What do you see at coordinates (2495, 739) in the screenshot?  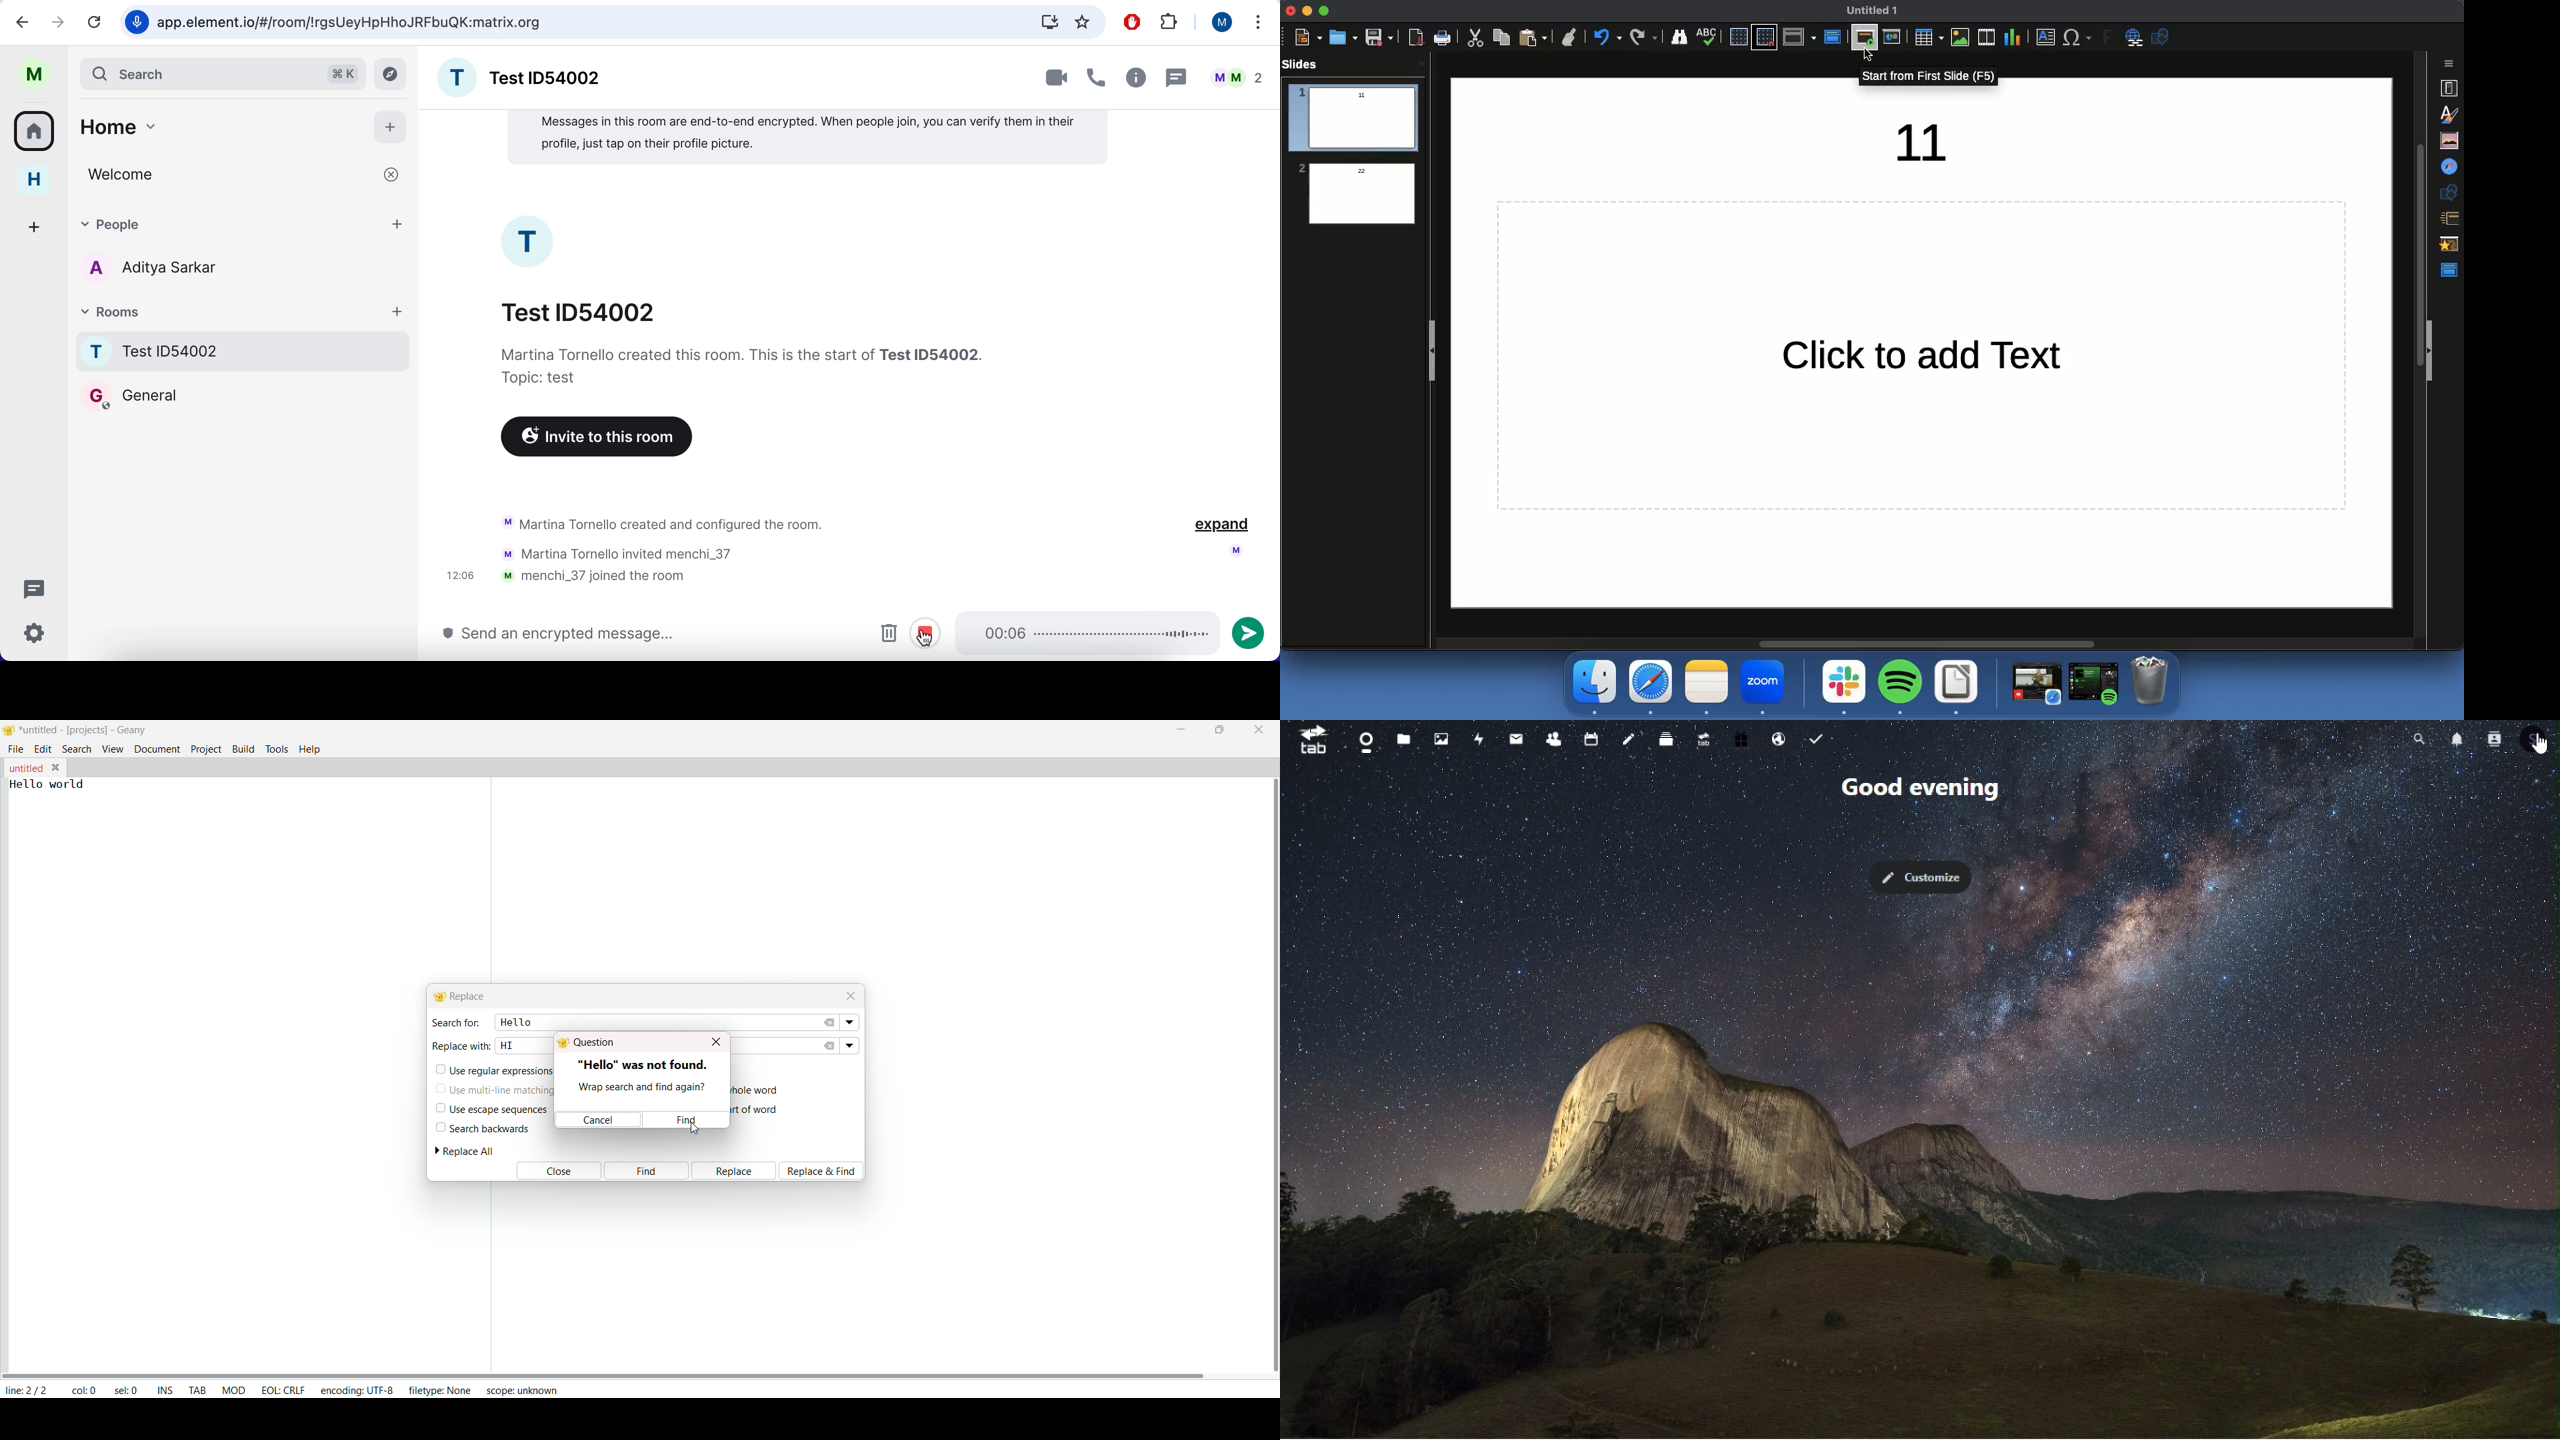 I see `contact` at bounding box center [2495, 739].